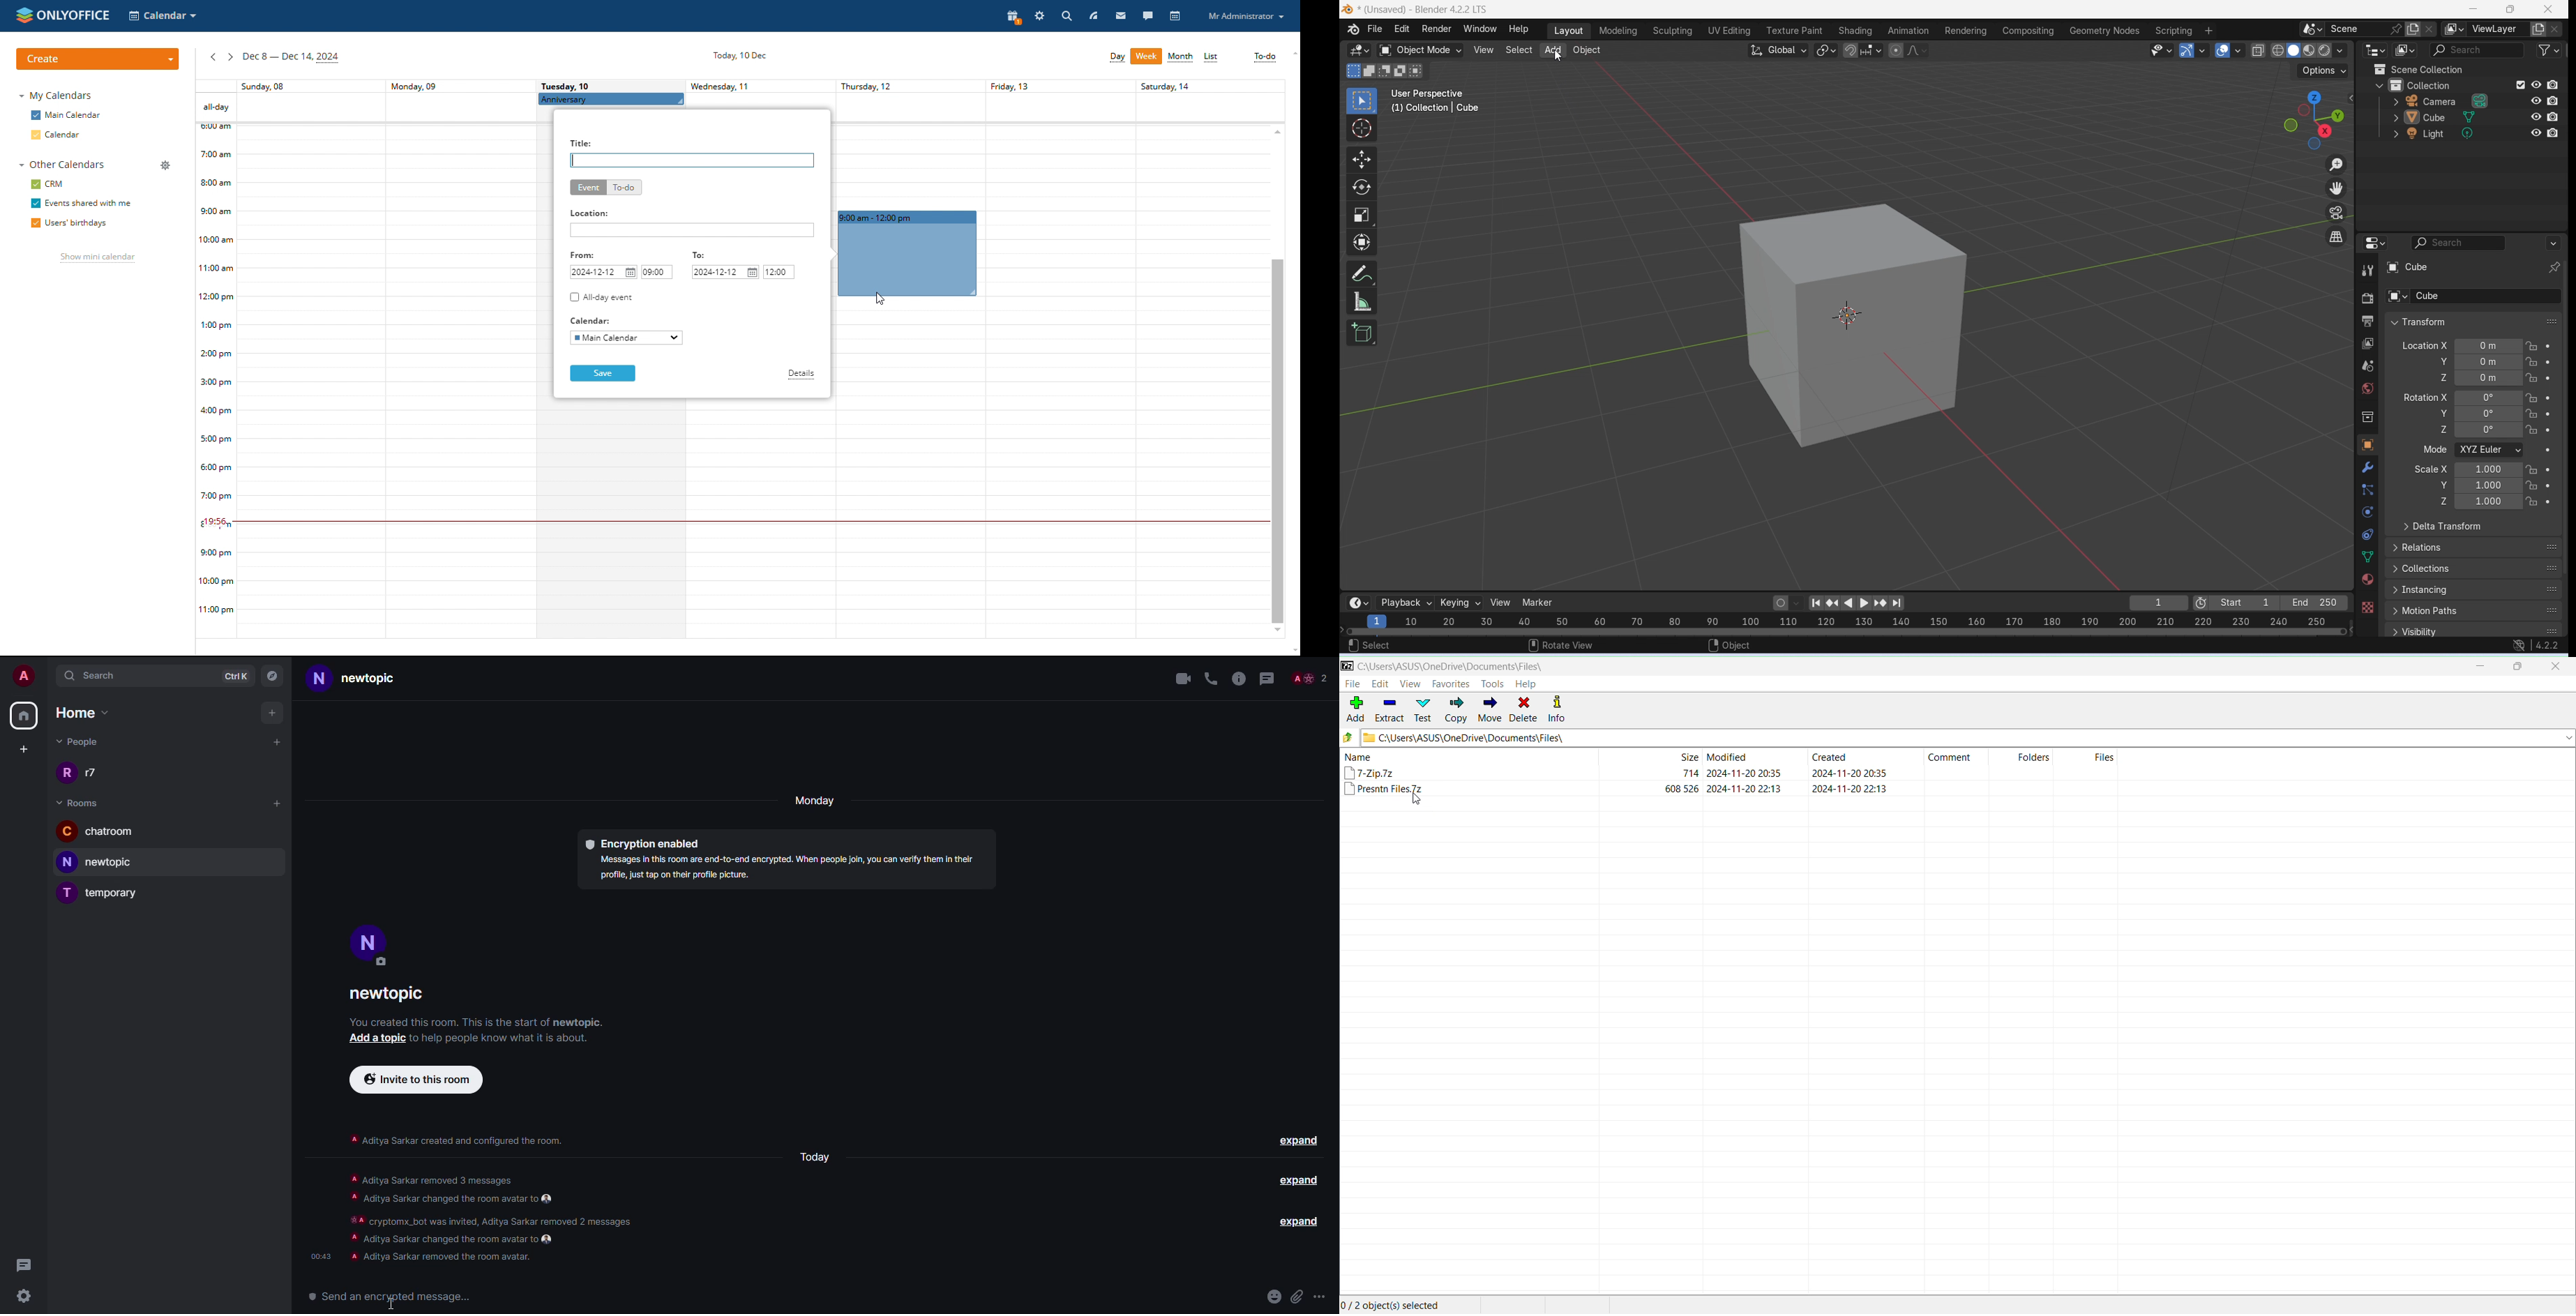 This screenshot has height=1316, width=2576. What do you see at coordinates (1795, 31) in the screenshot?
I see `Texture part` at bounding box center [1795, 31].